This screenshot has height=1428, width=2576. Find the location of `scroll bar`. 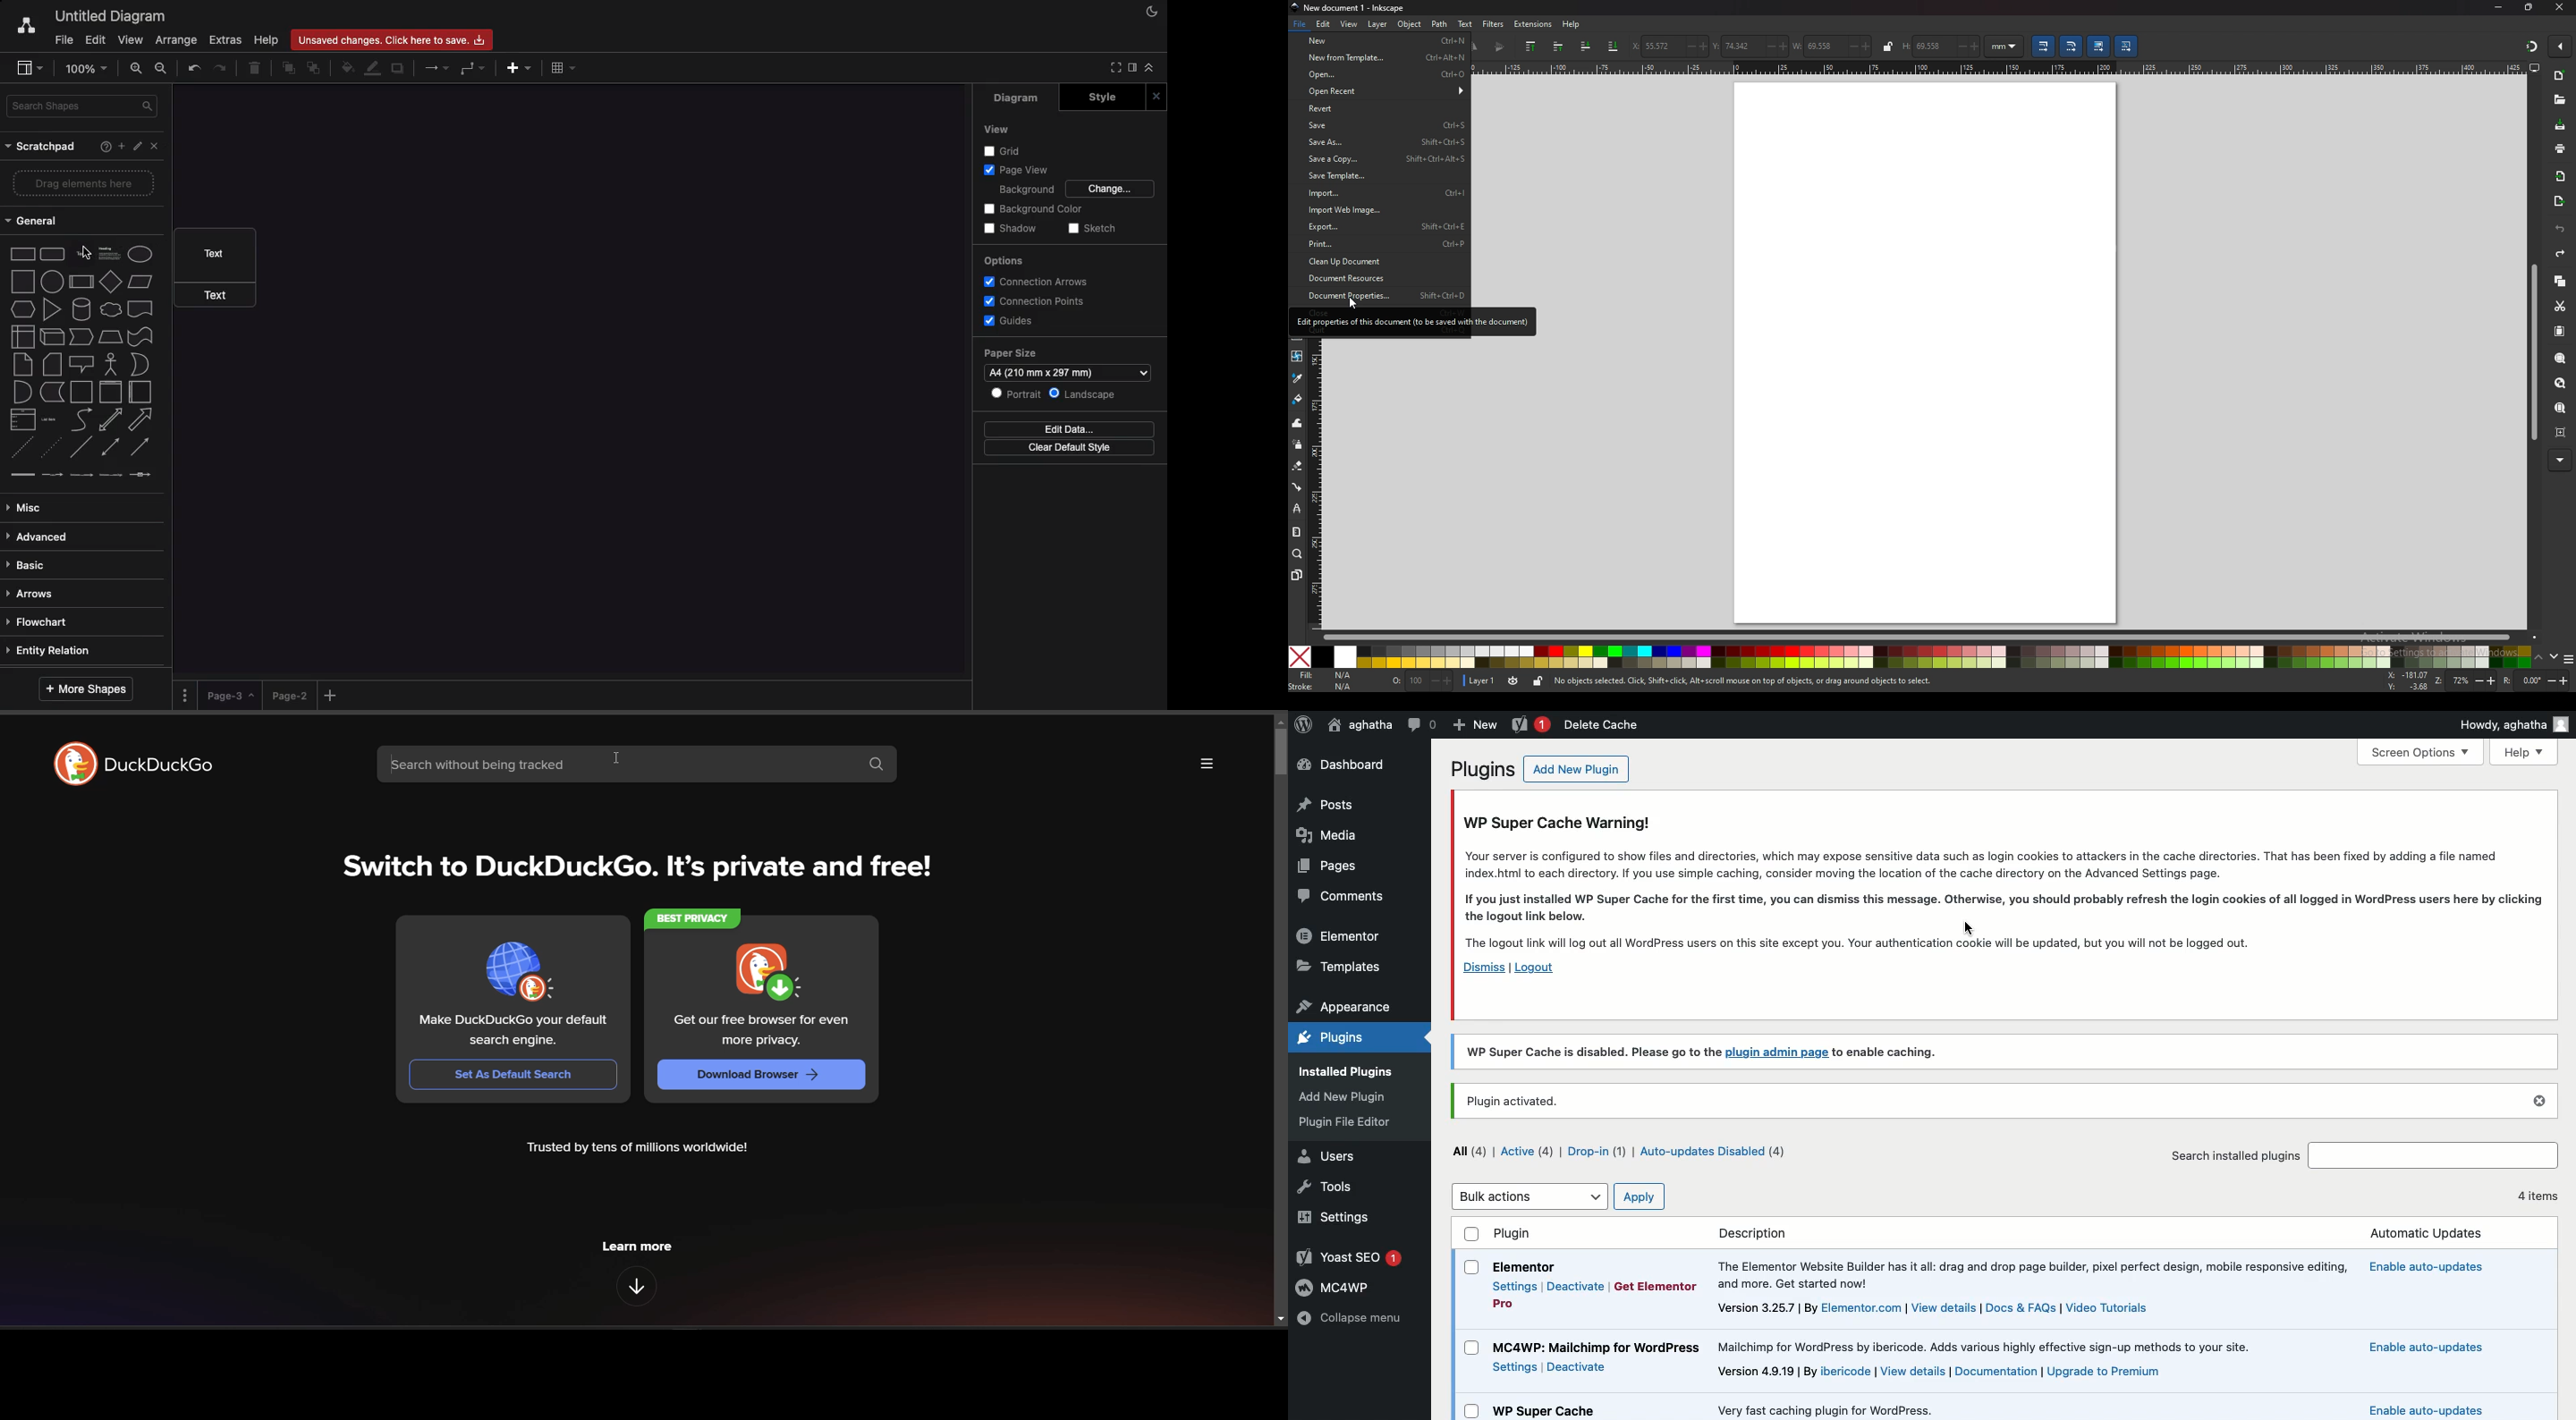

scroll bar is located at coordinates (1933, 636).